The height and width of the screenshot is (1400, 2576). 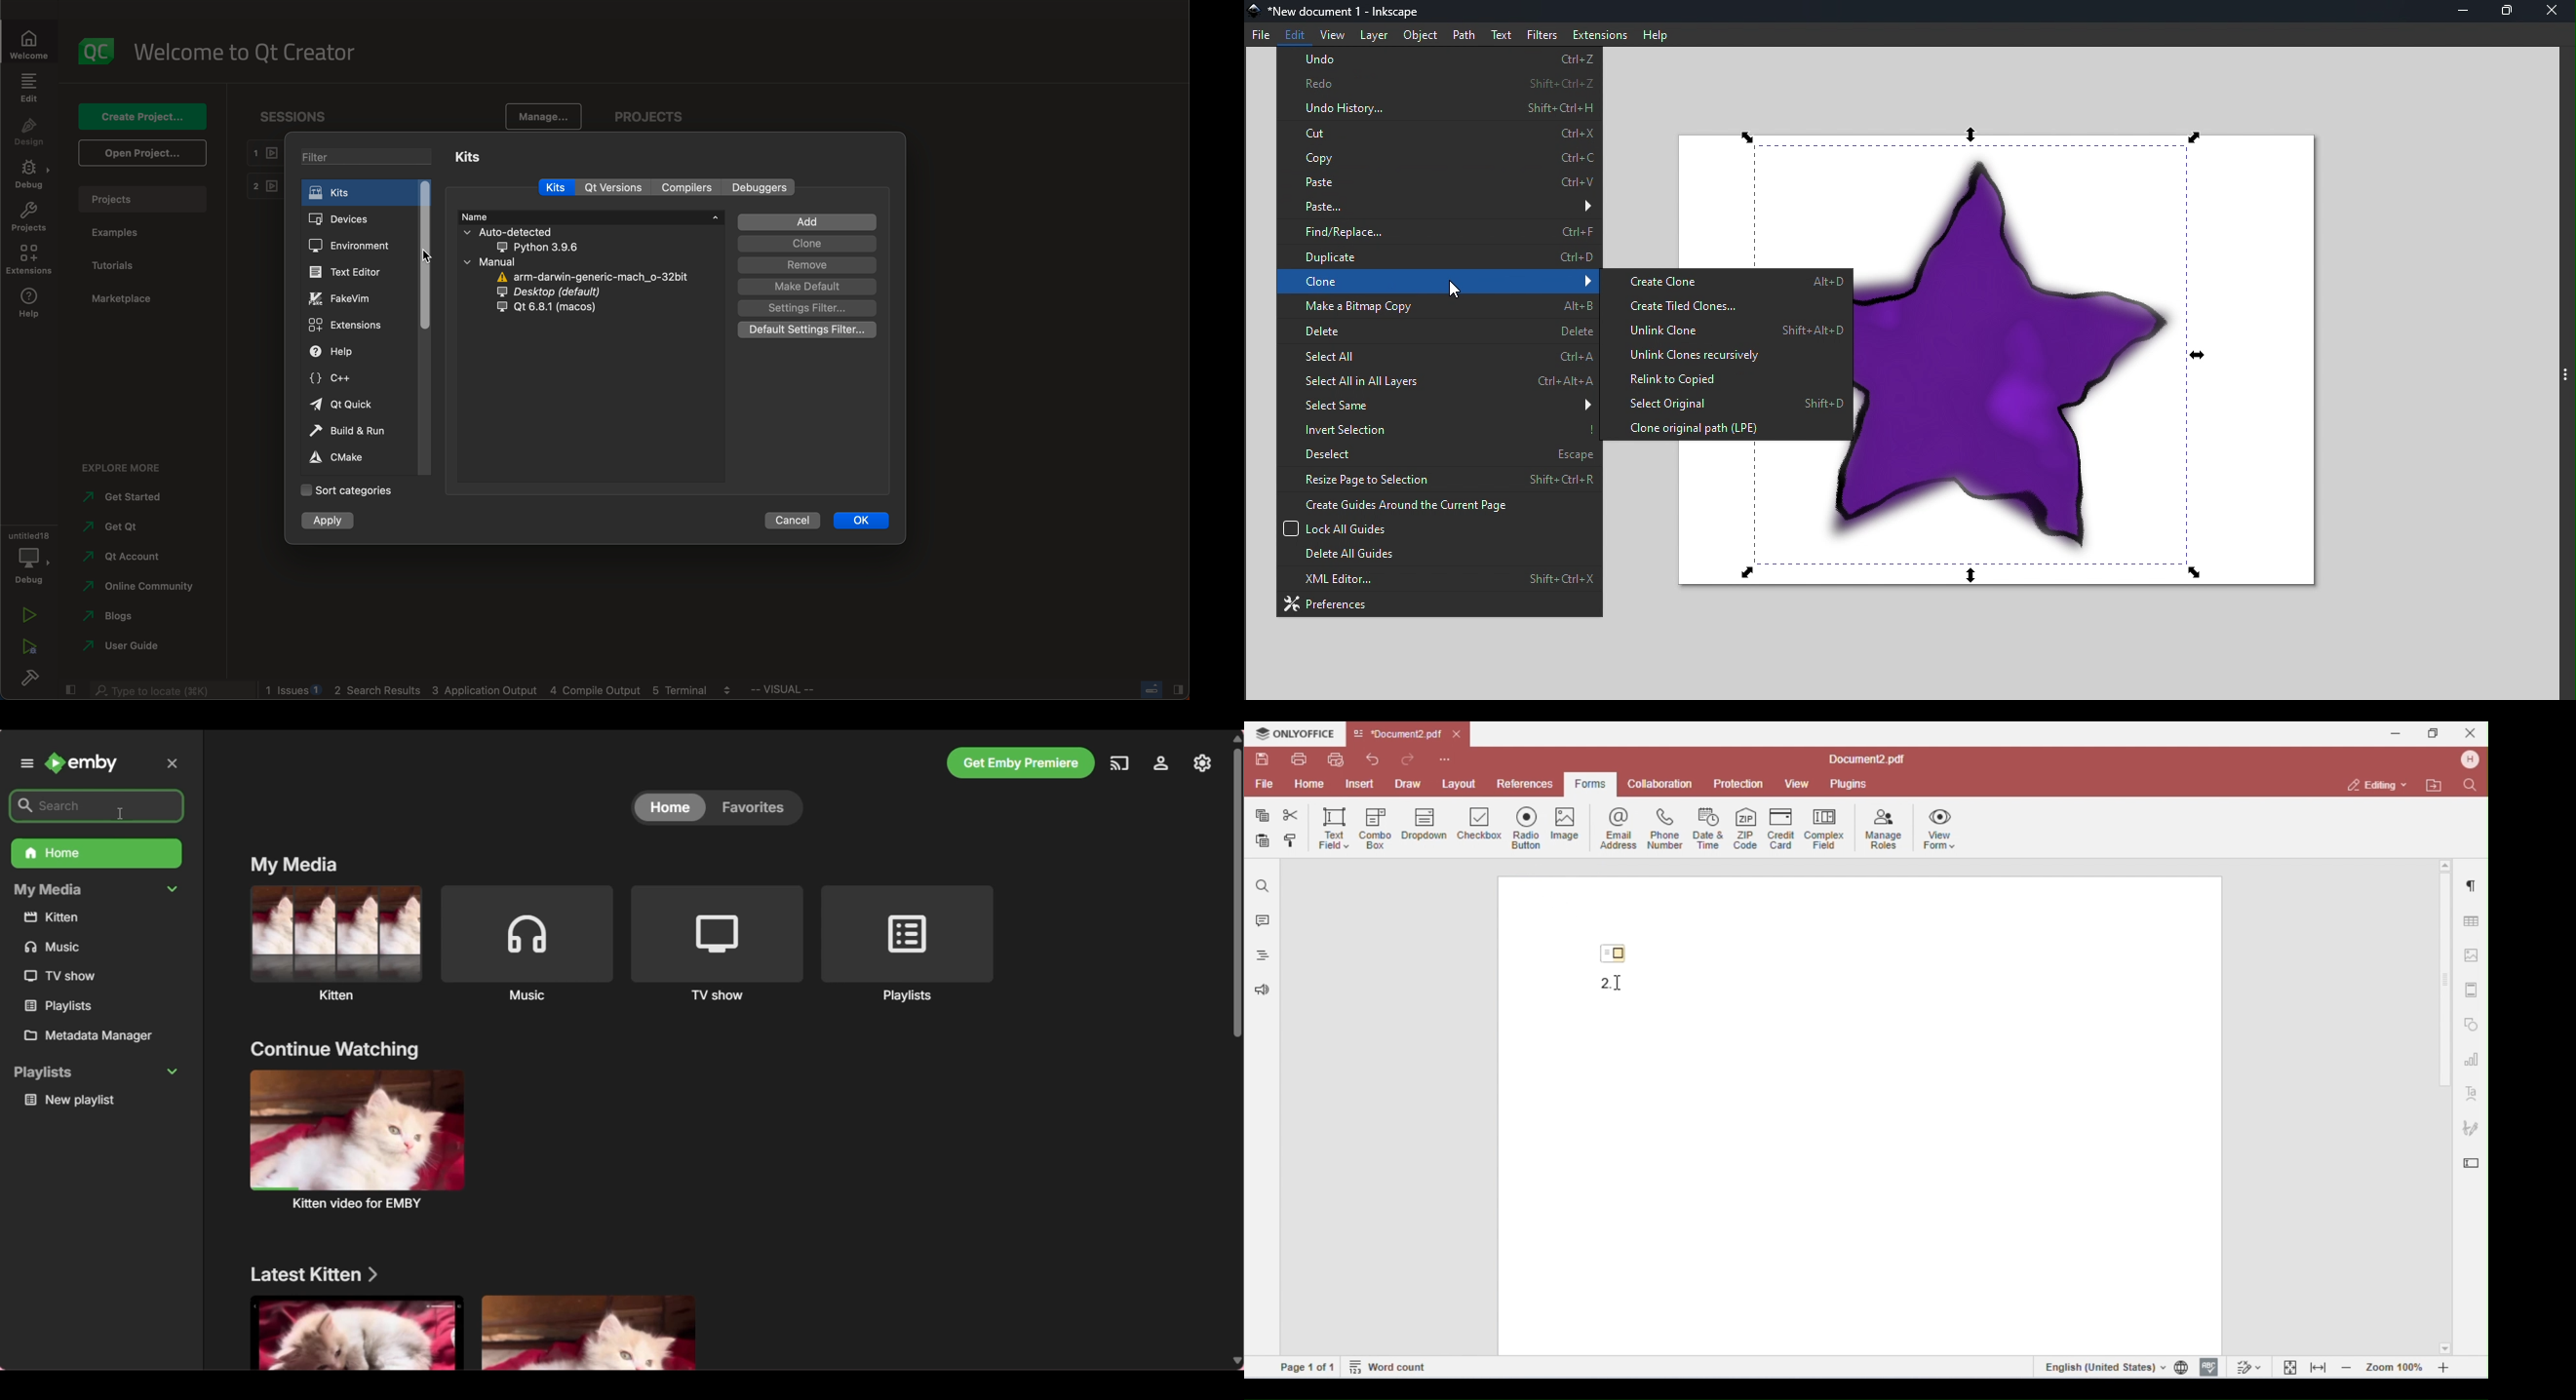 I want to click on Minimize, so click(x=2461, y=11).